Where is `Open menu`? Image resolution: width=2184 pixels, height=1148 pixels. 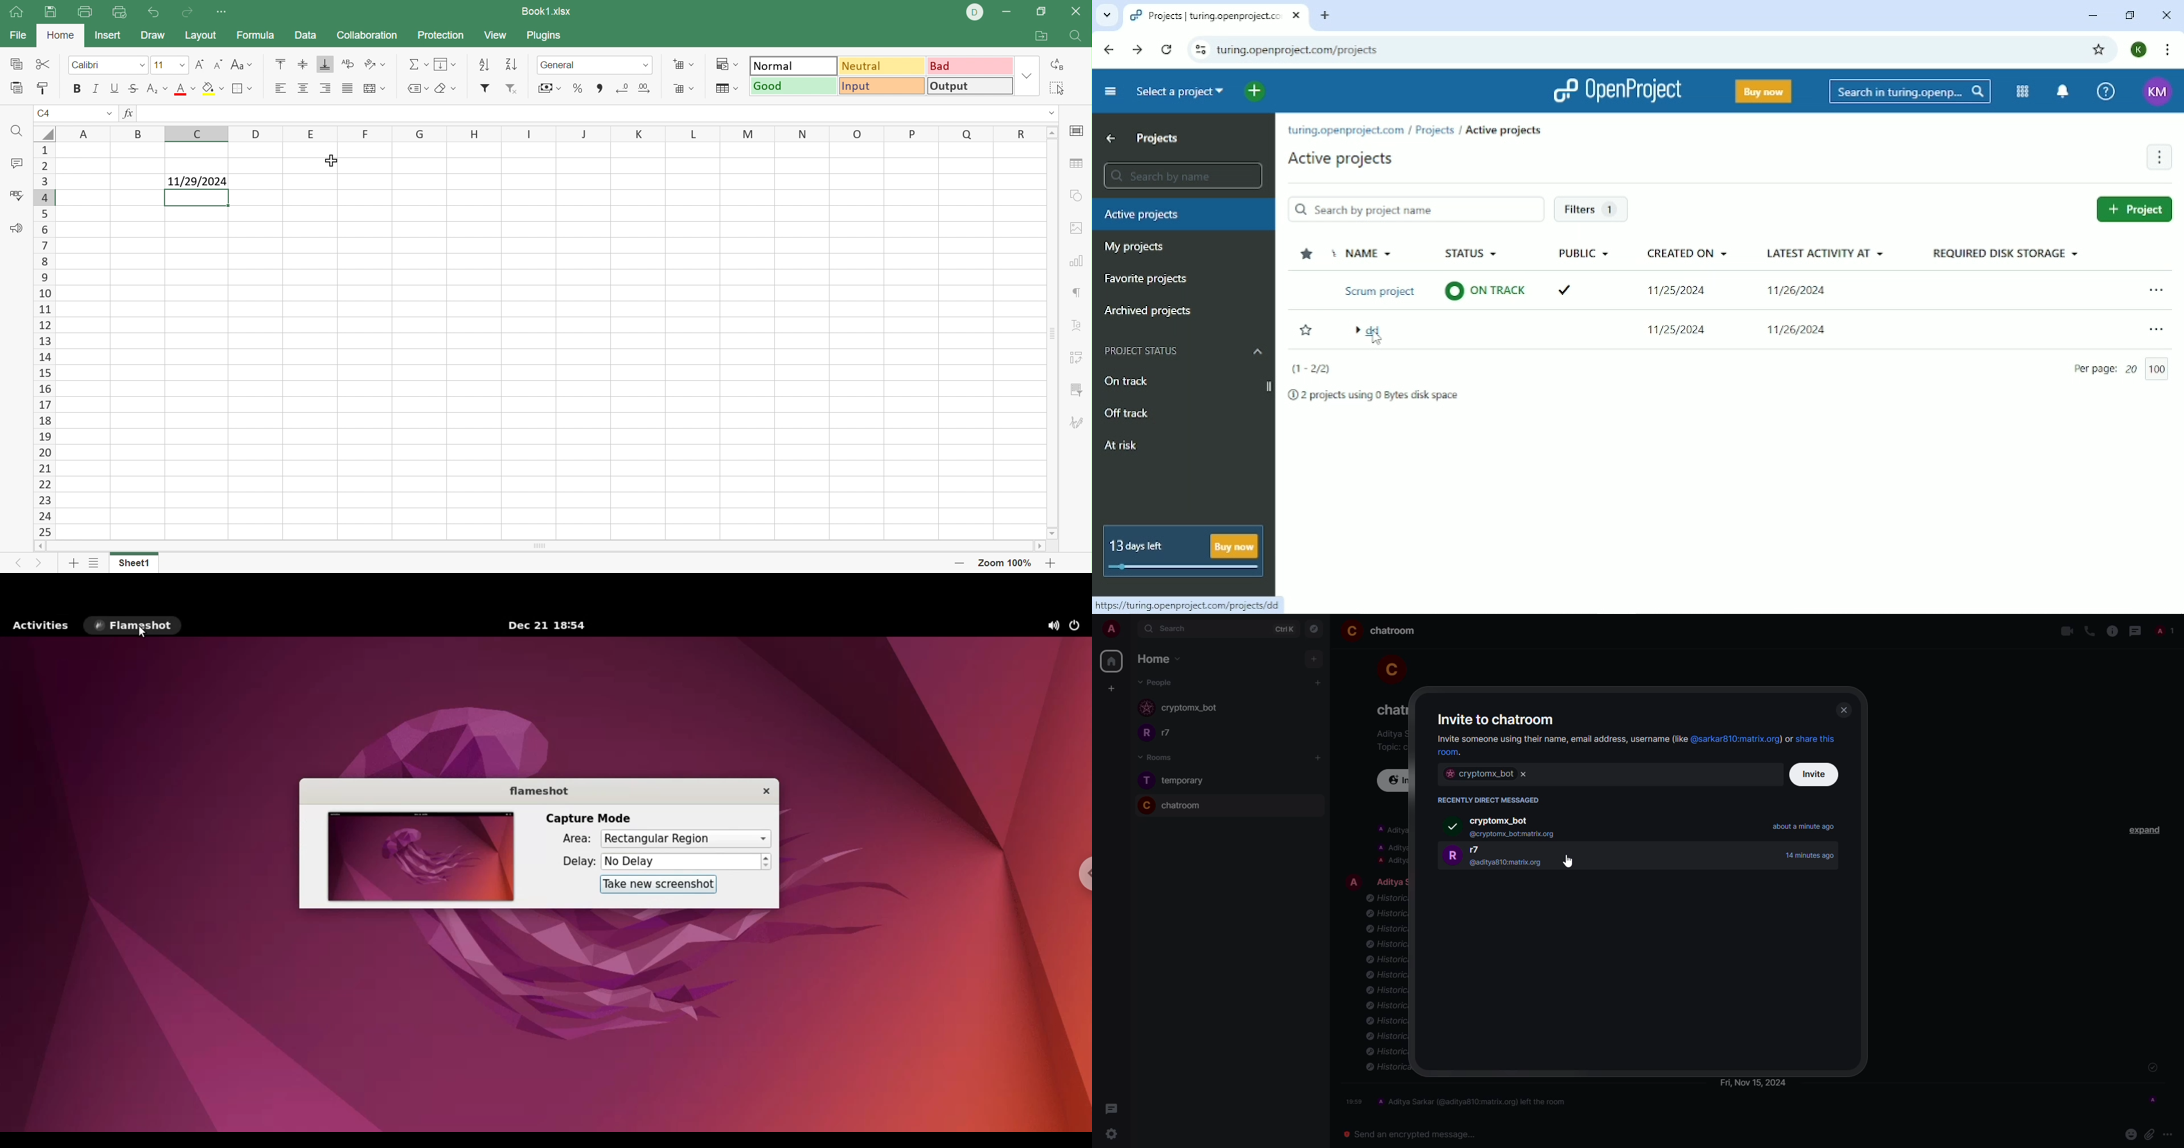 Open menu is located at coordinates (2157, 329).